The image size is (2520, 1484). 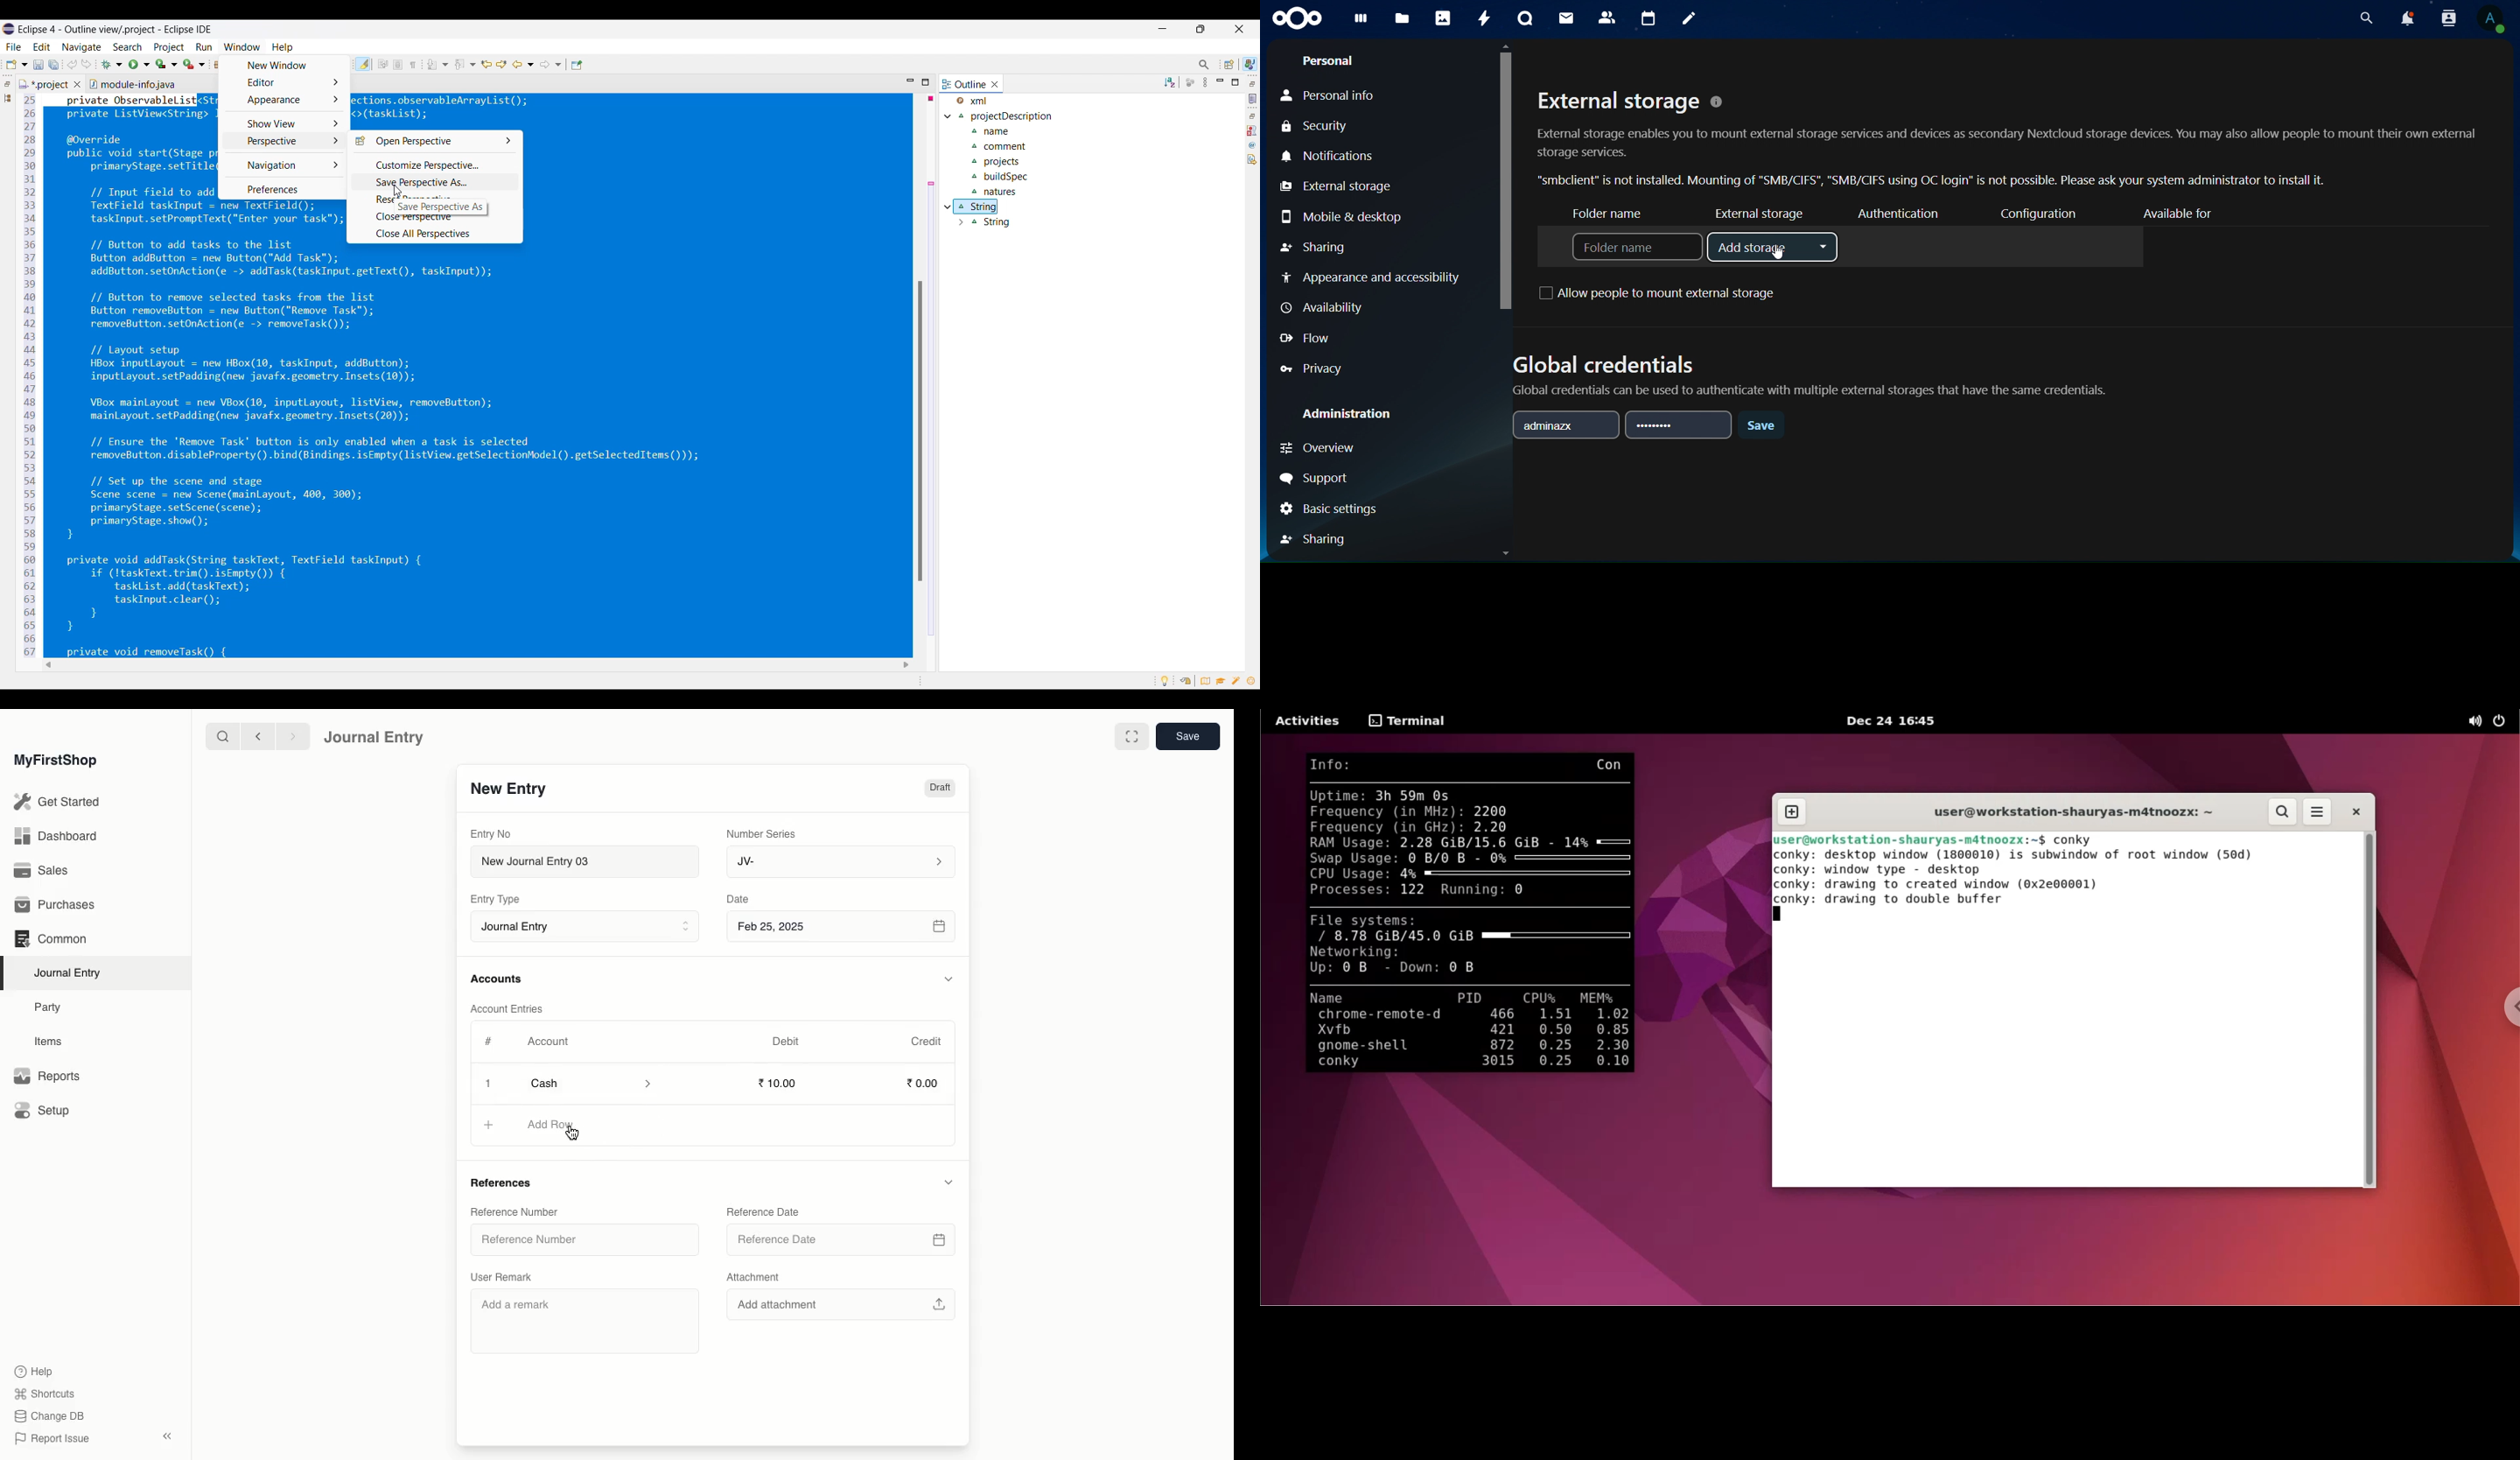 What do you see at coordinates (584, 1320) in the screenshot?
I see `Add a remark` at bounding box center [584, 1320].